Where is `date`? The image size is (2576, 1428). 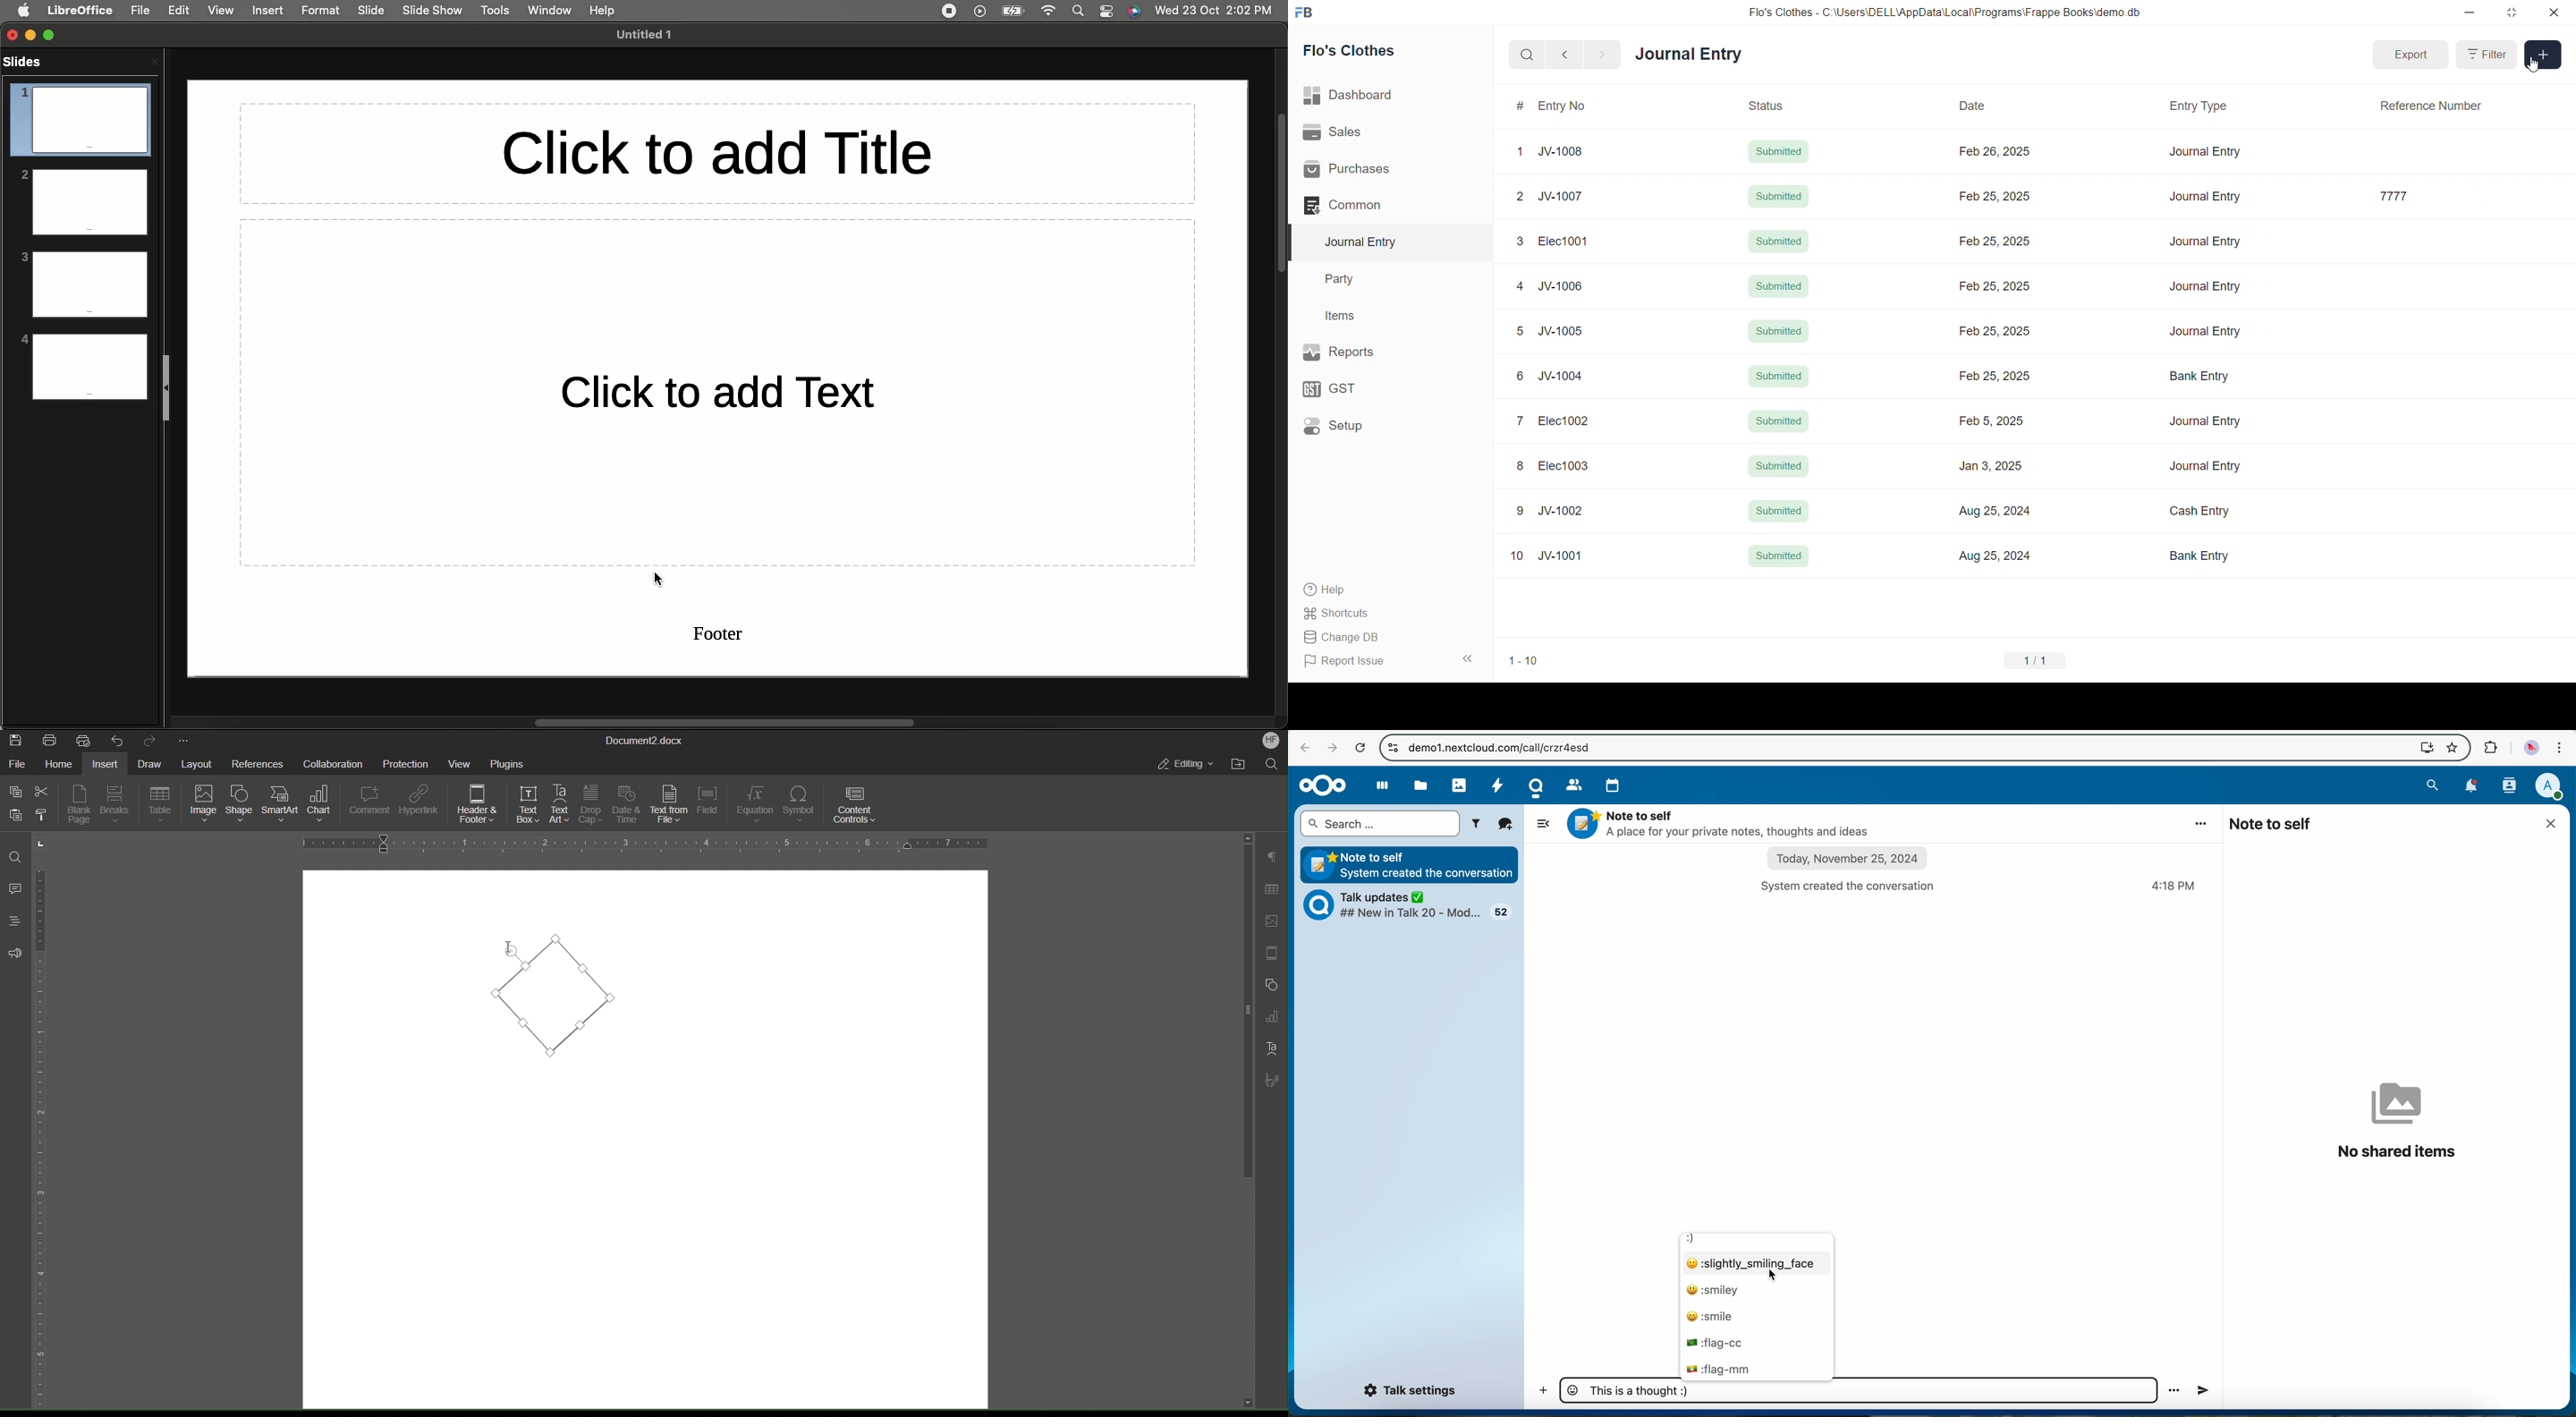 date is located at coordinates (1849, 860).